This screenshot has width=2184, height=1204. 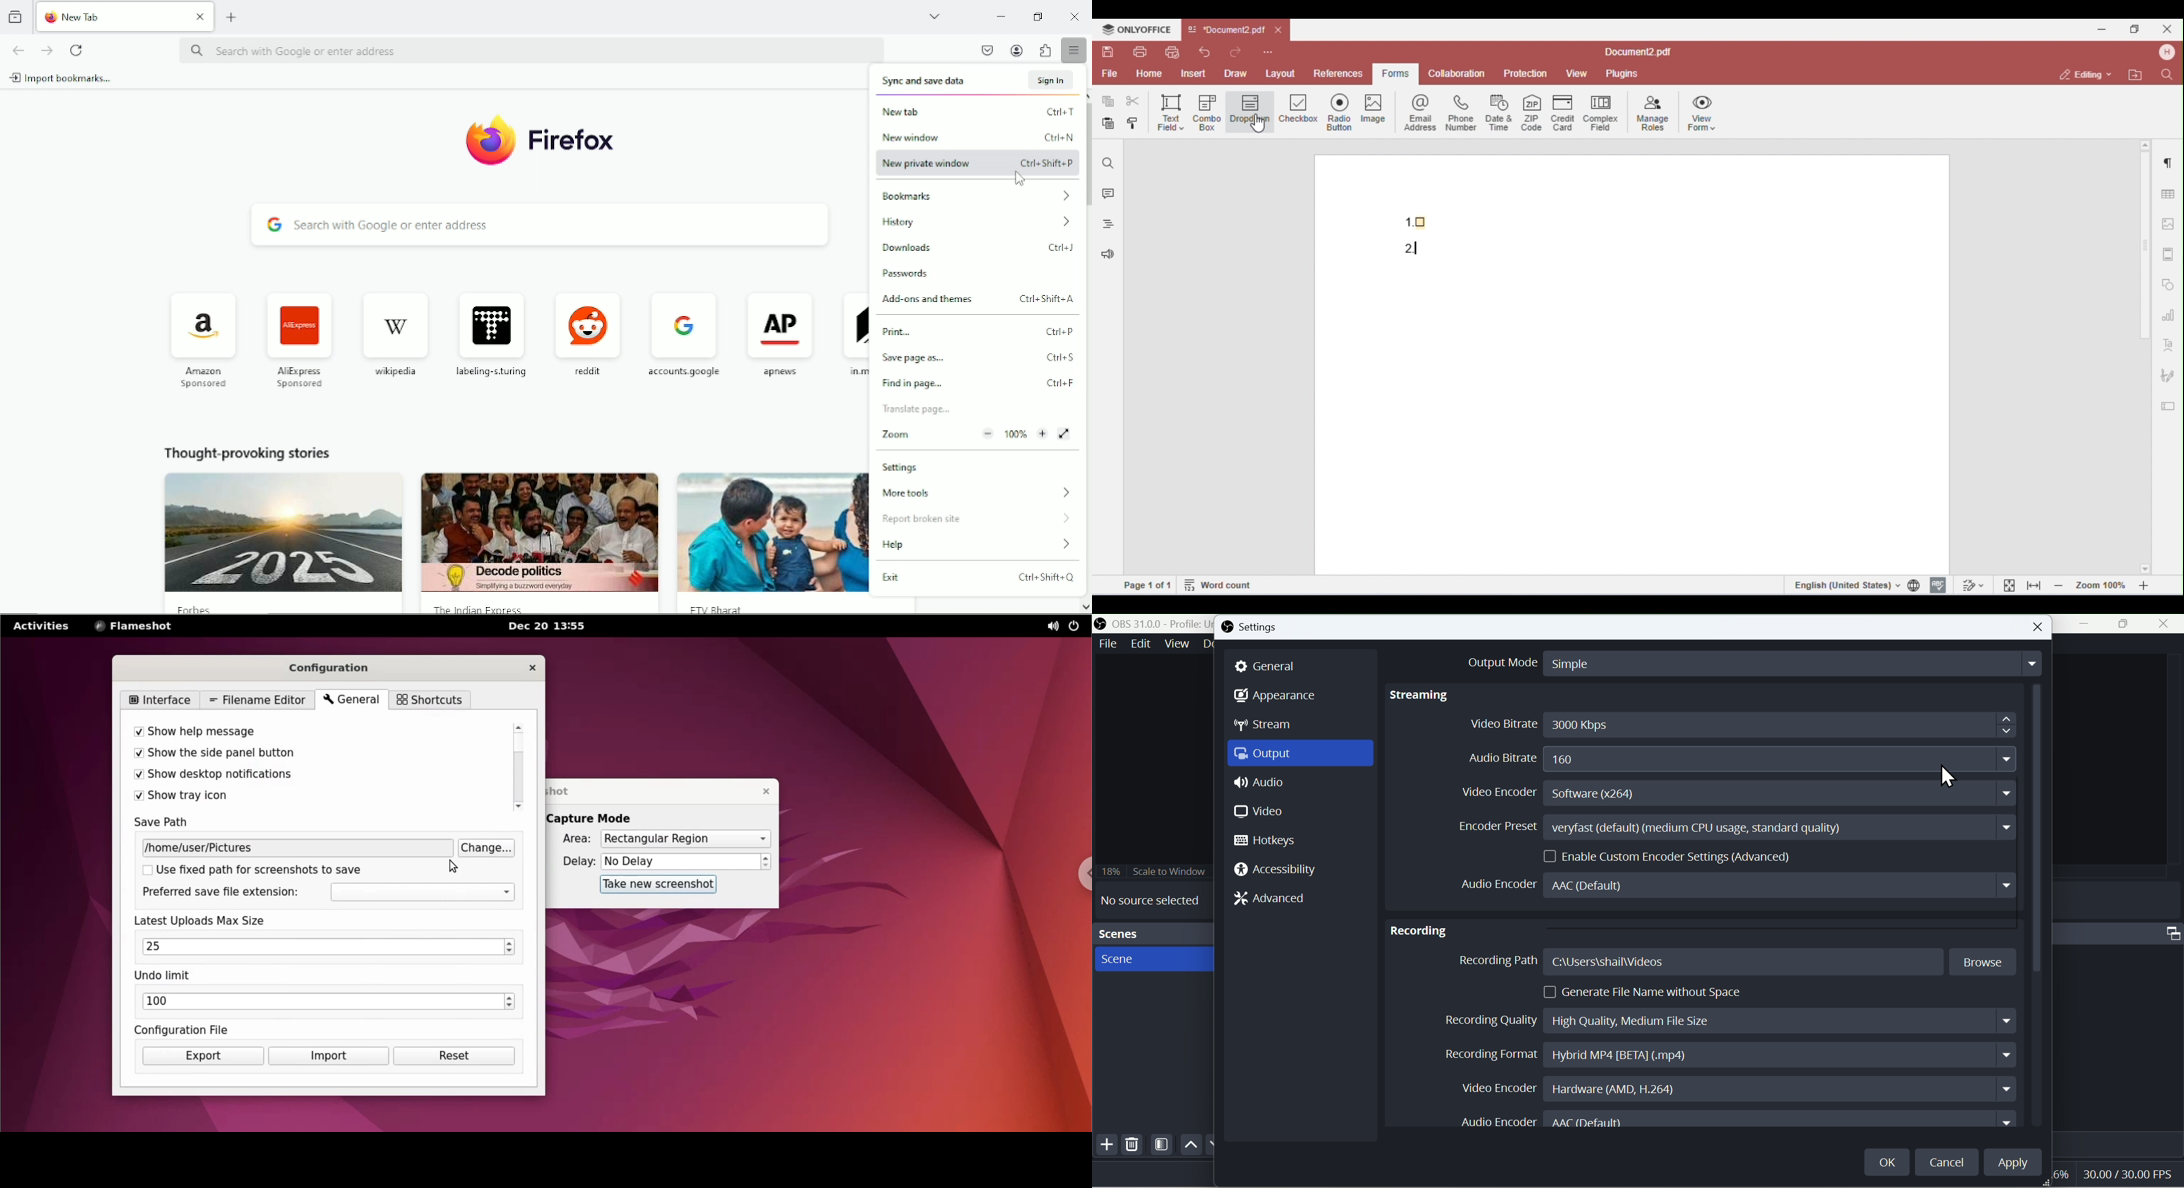 What do you see at coordinates (1736, 885) in the screenshot?
I see `Audio Encoder` at bounding box center [1736, 885].